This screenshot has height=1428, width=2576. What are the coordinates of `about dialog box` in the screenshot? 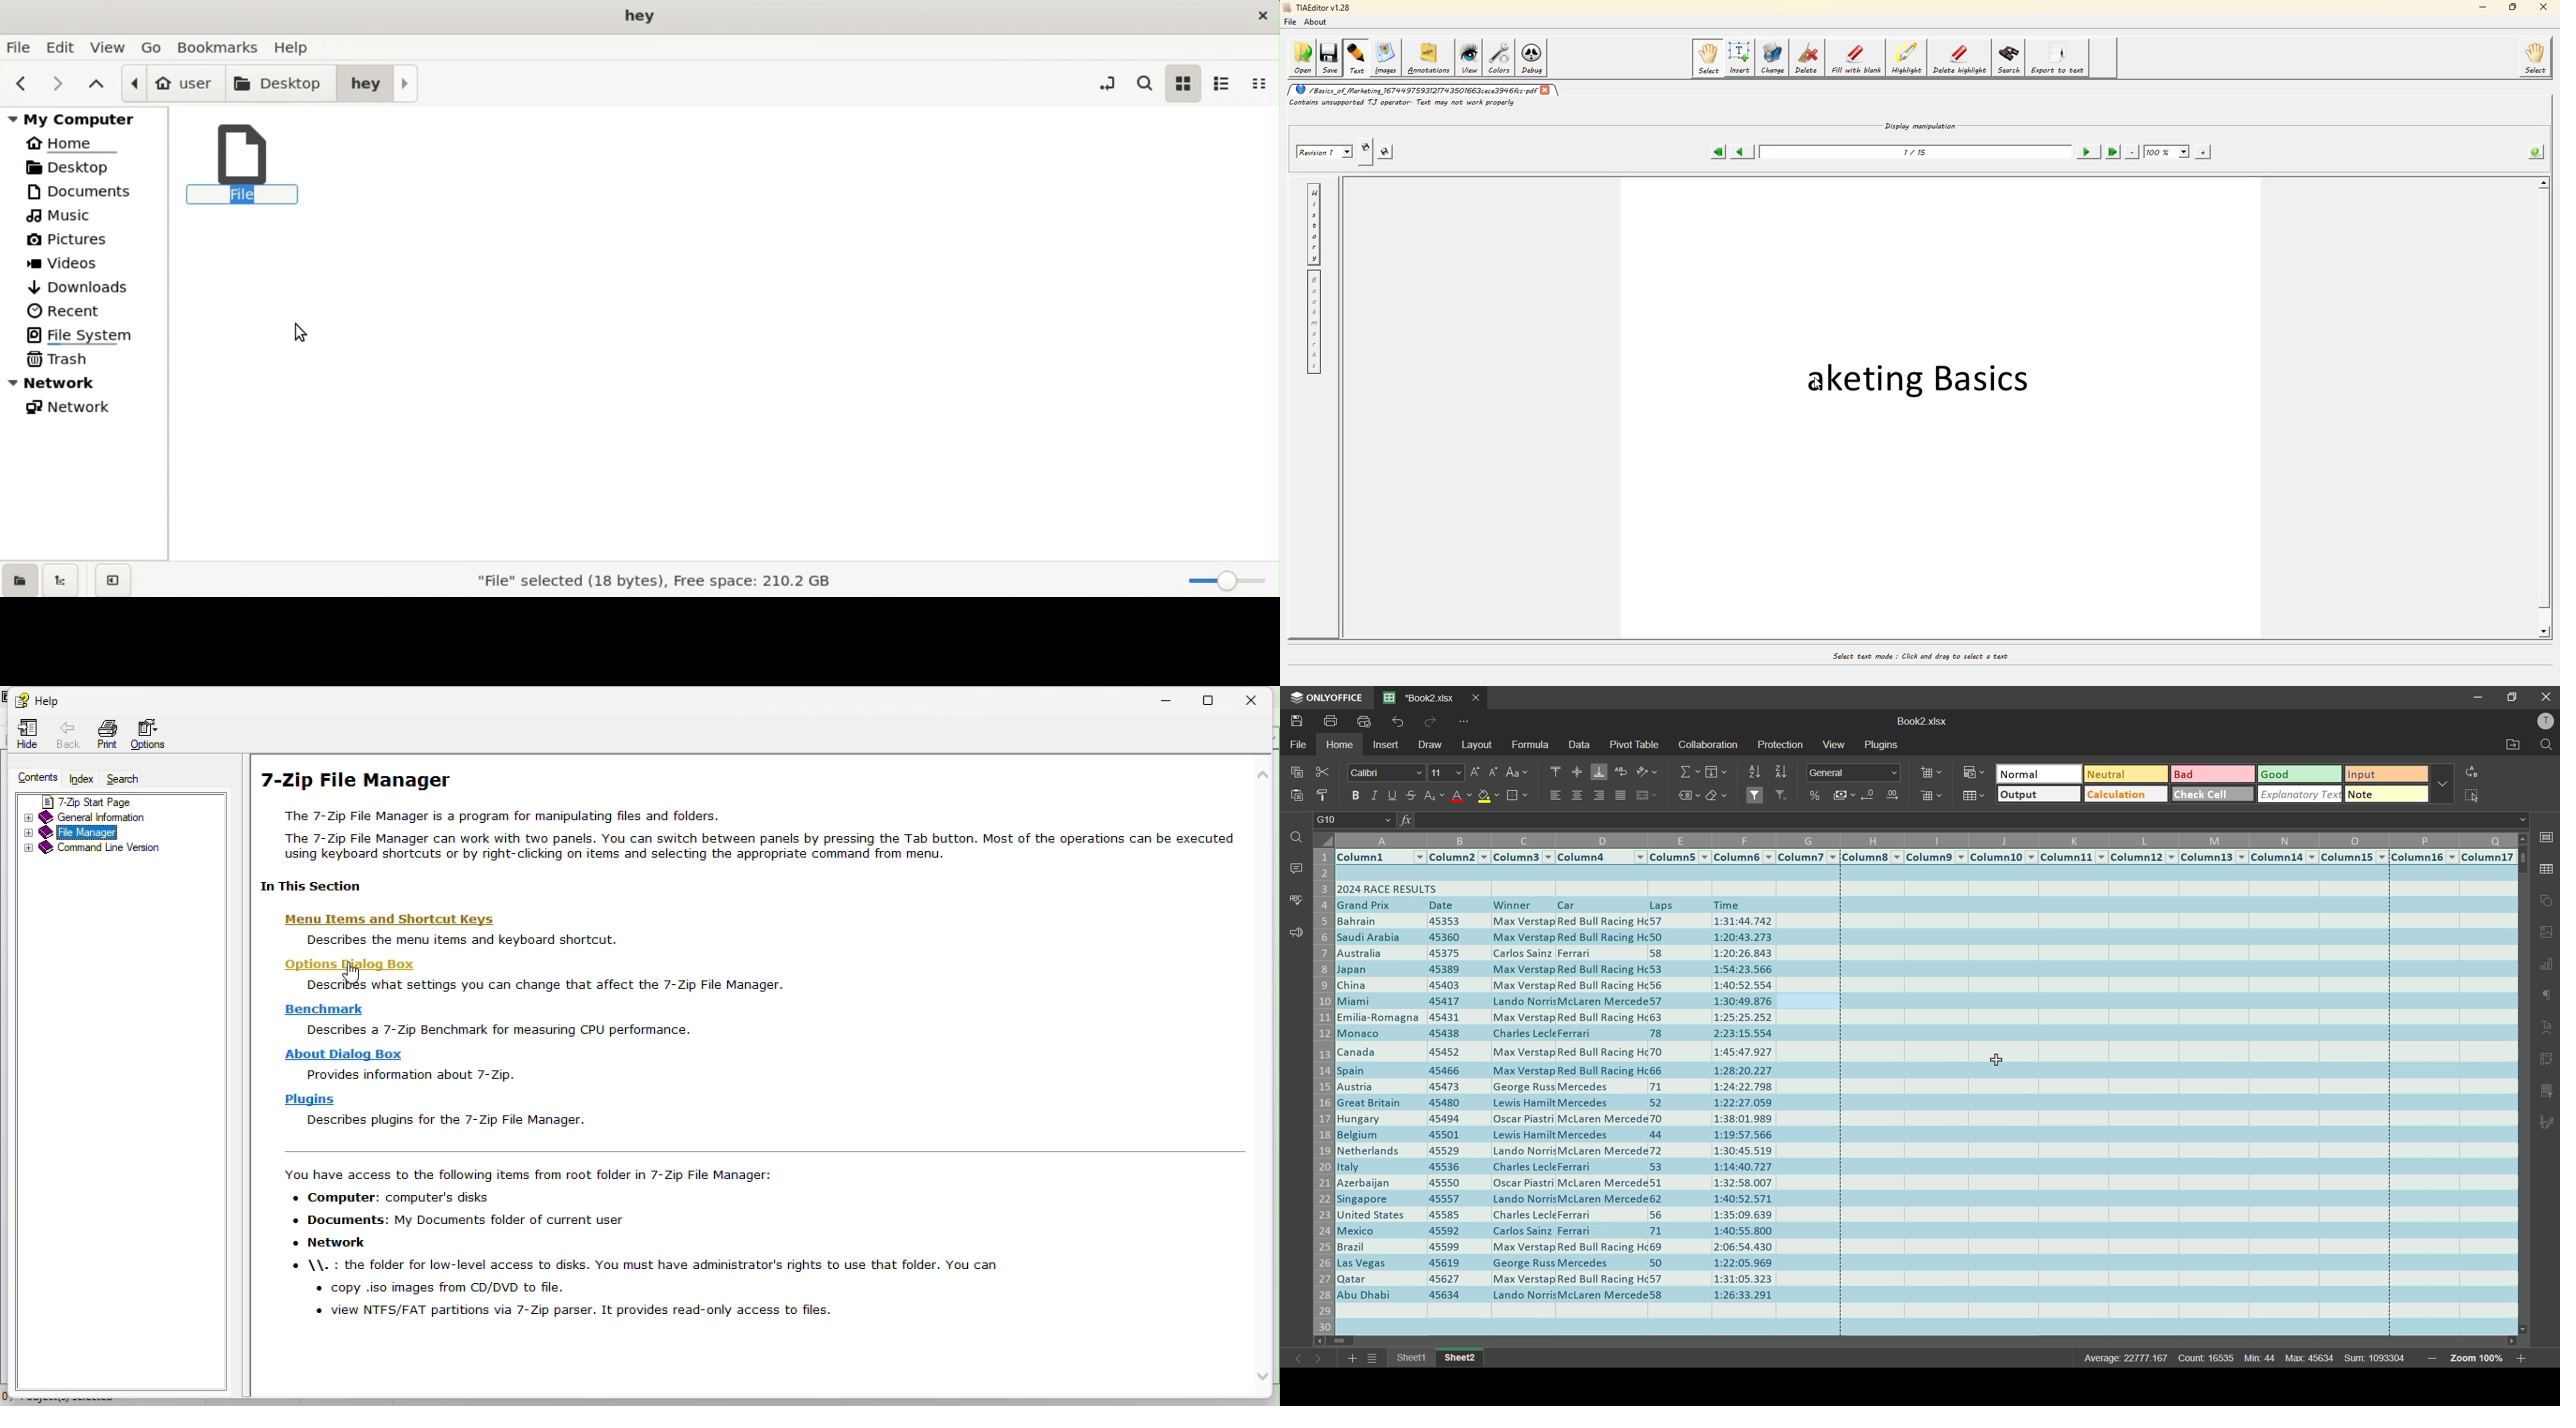 It's located at (345, 1055).